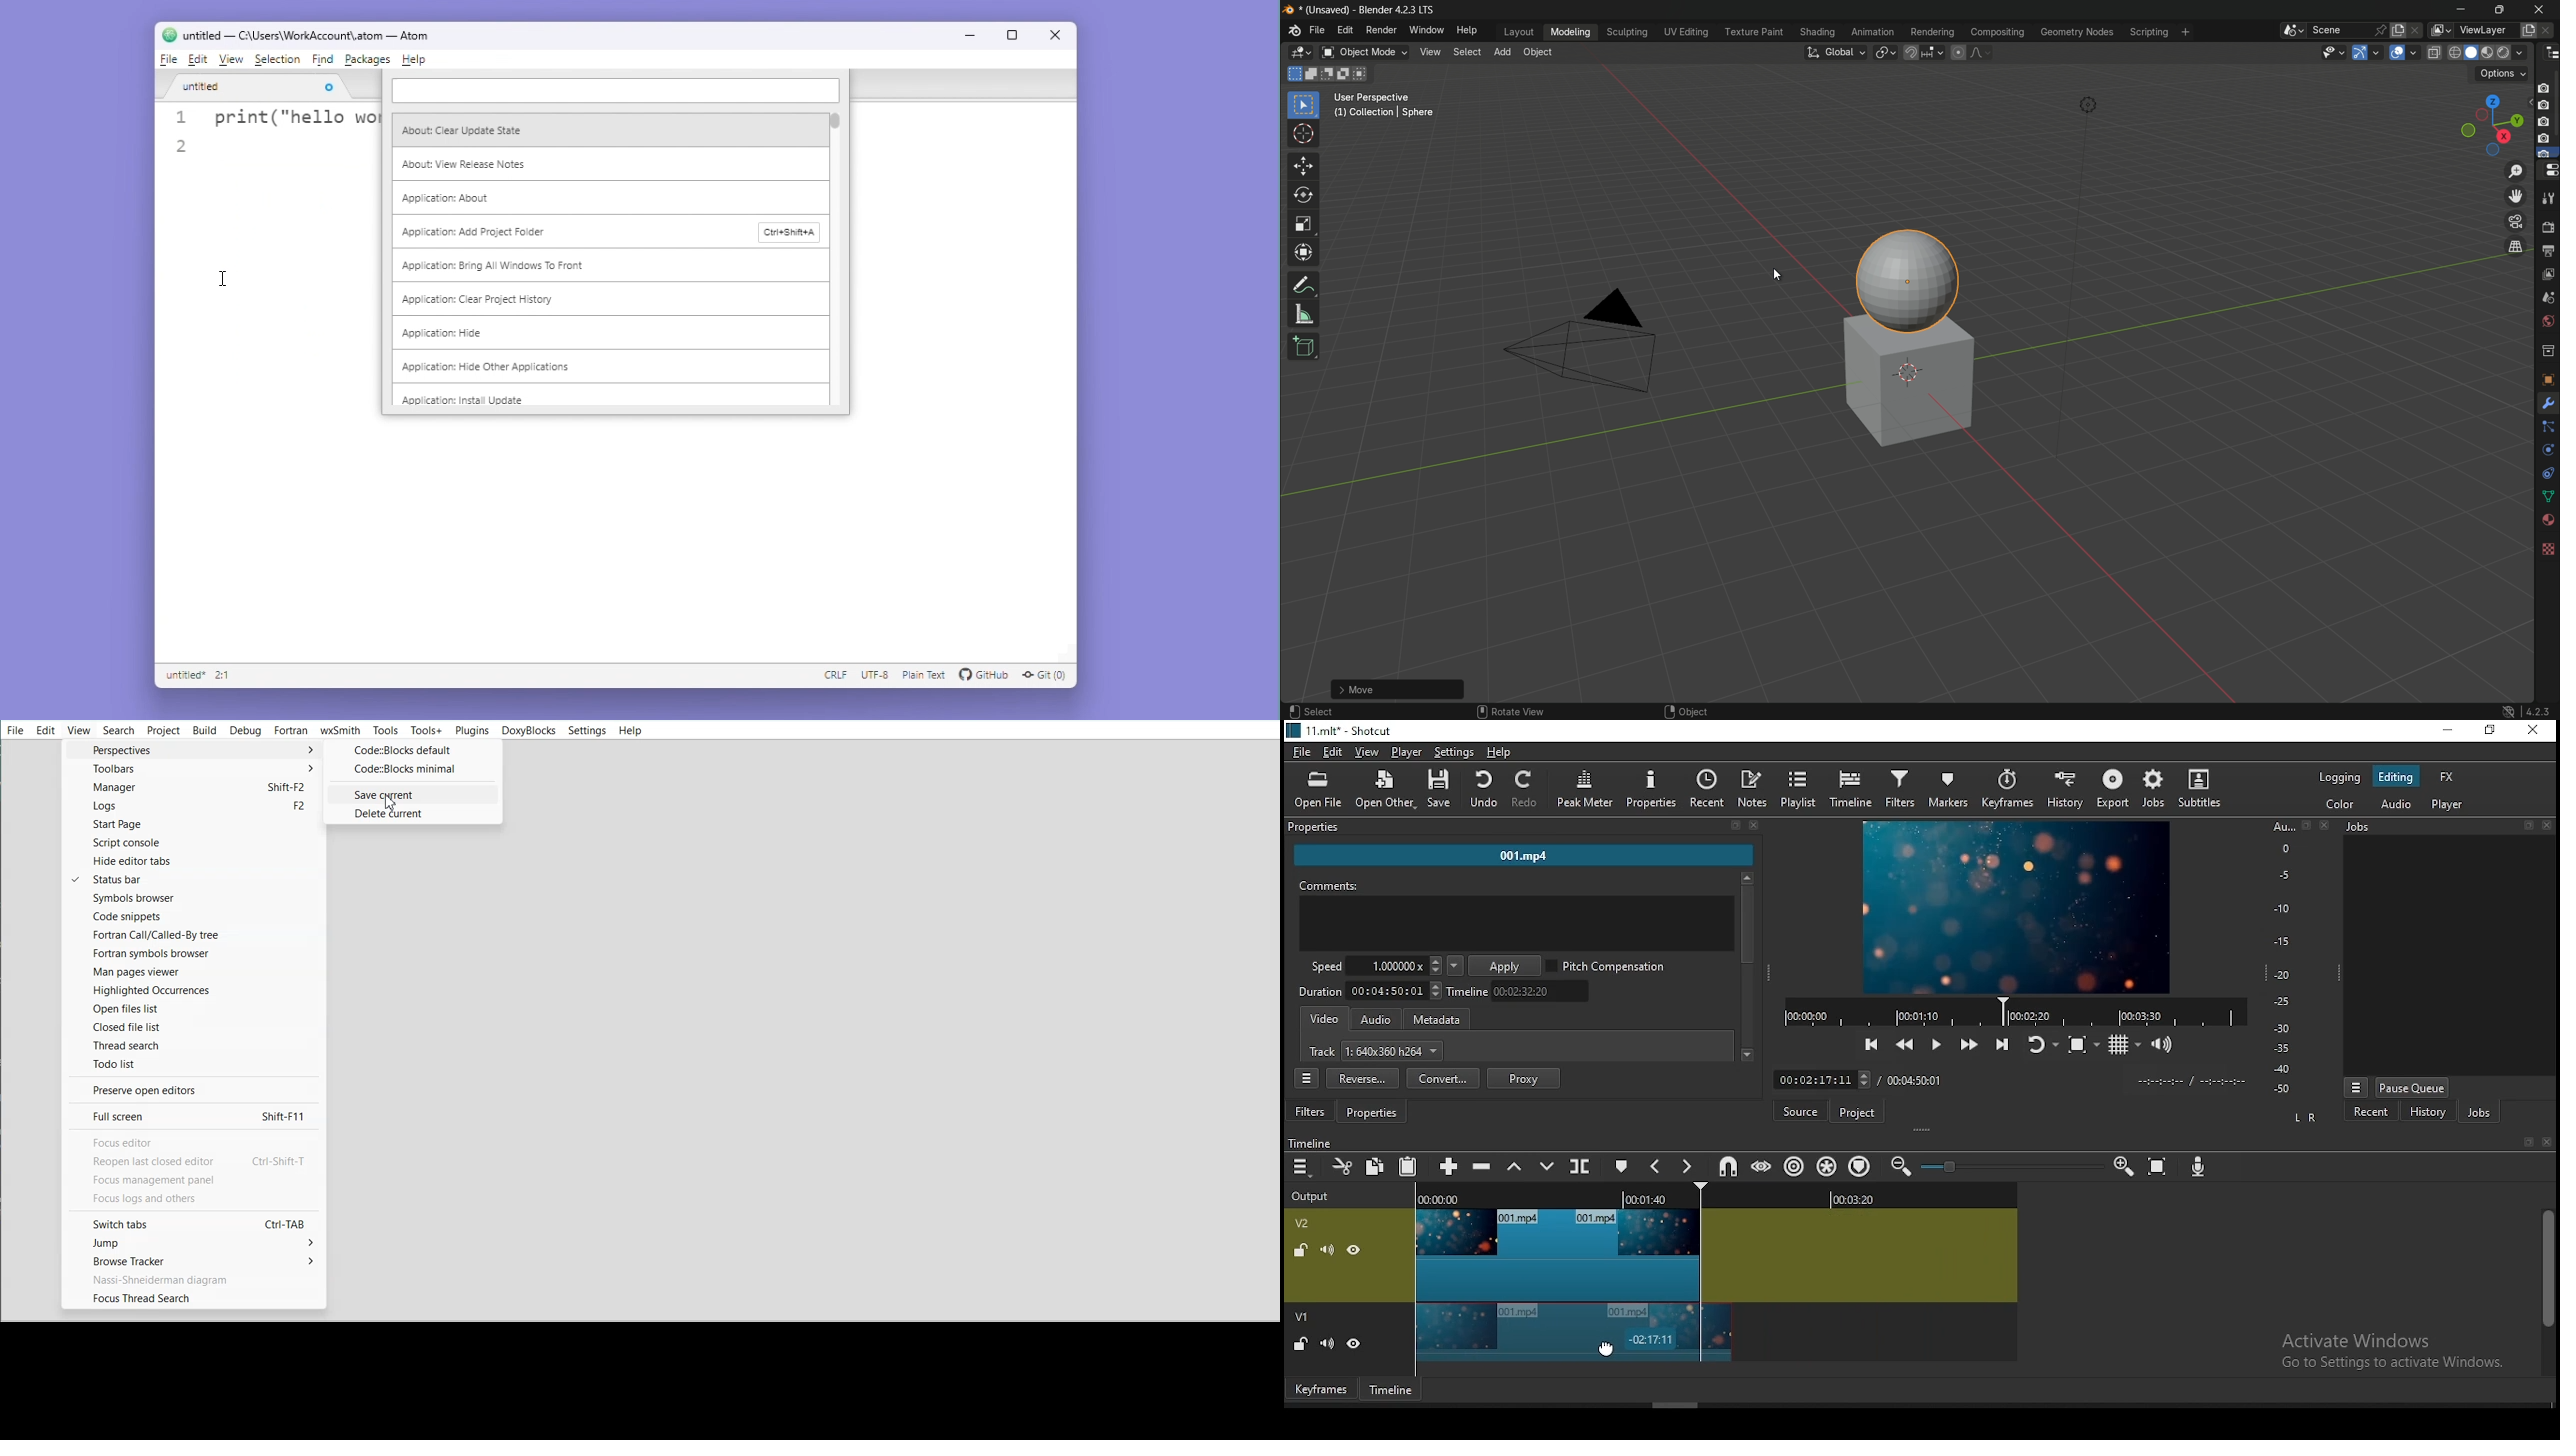  Describe the element at coordinates (2191, 1081) in the screenshot. I see `TIME` at that location.